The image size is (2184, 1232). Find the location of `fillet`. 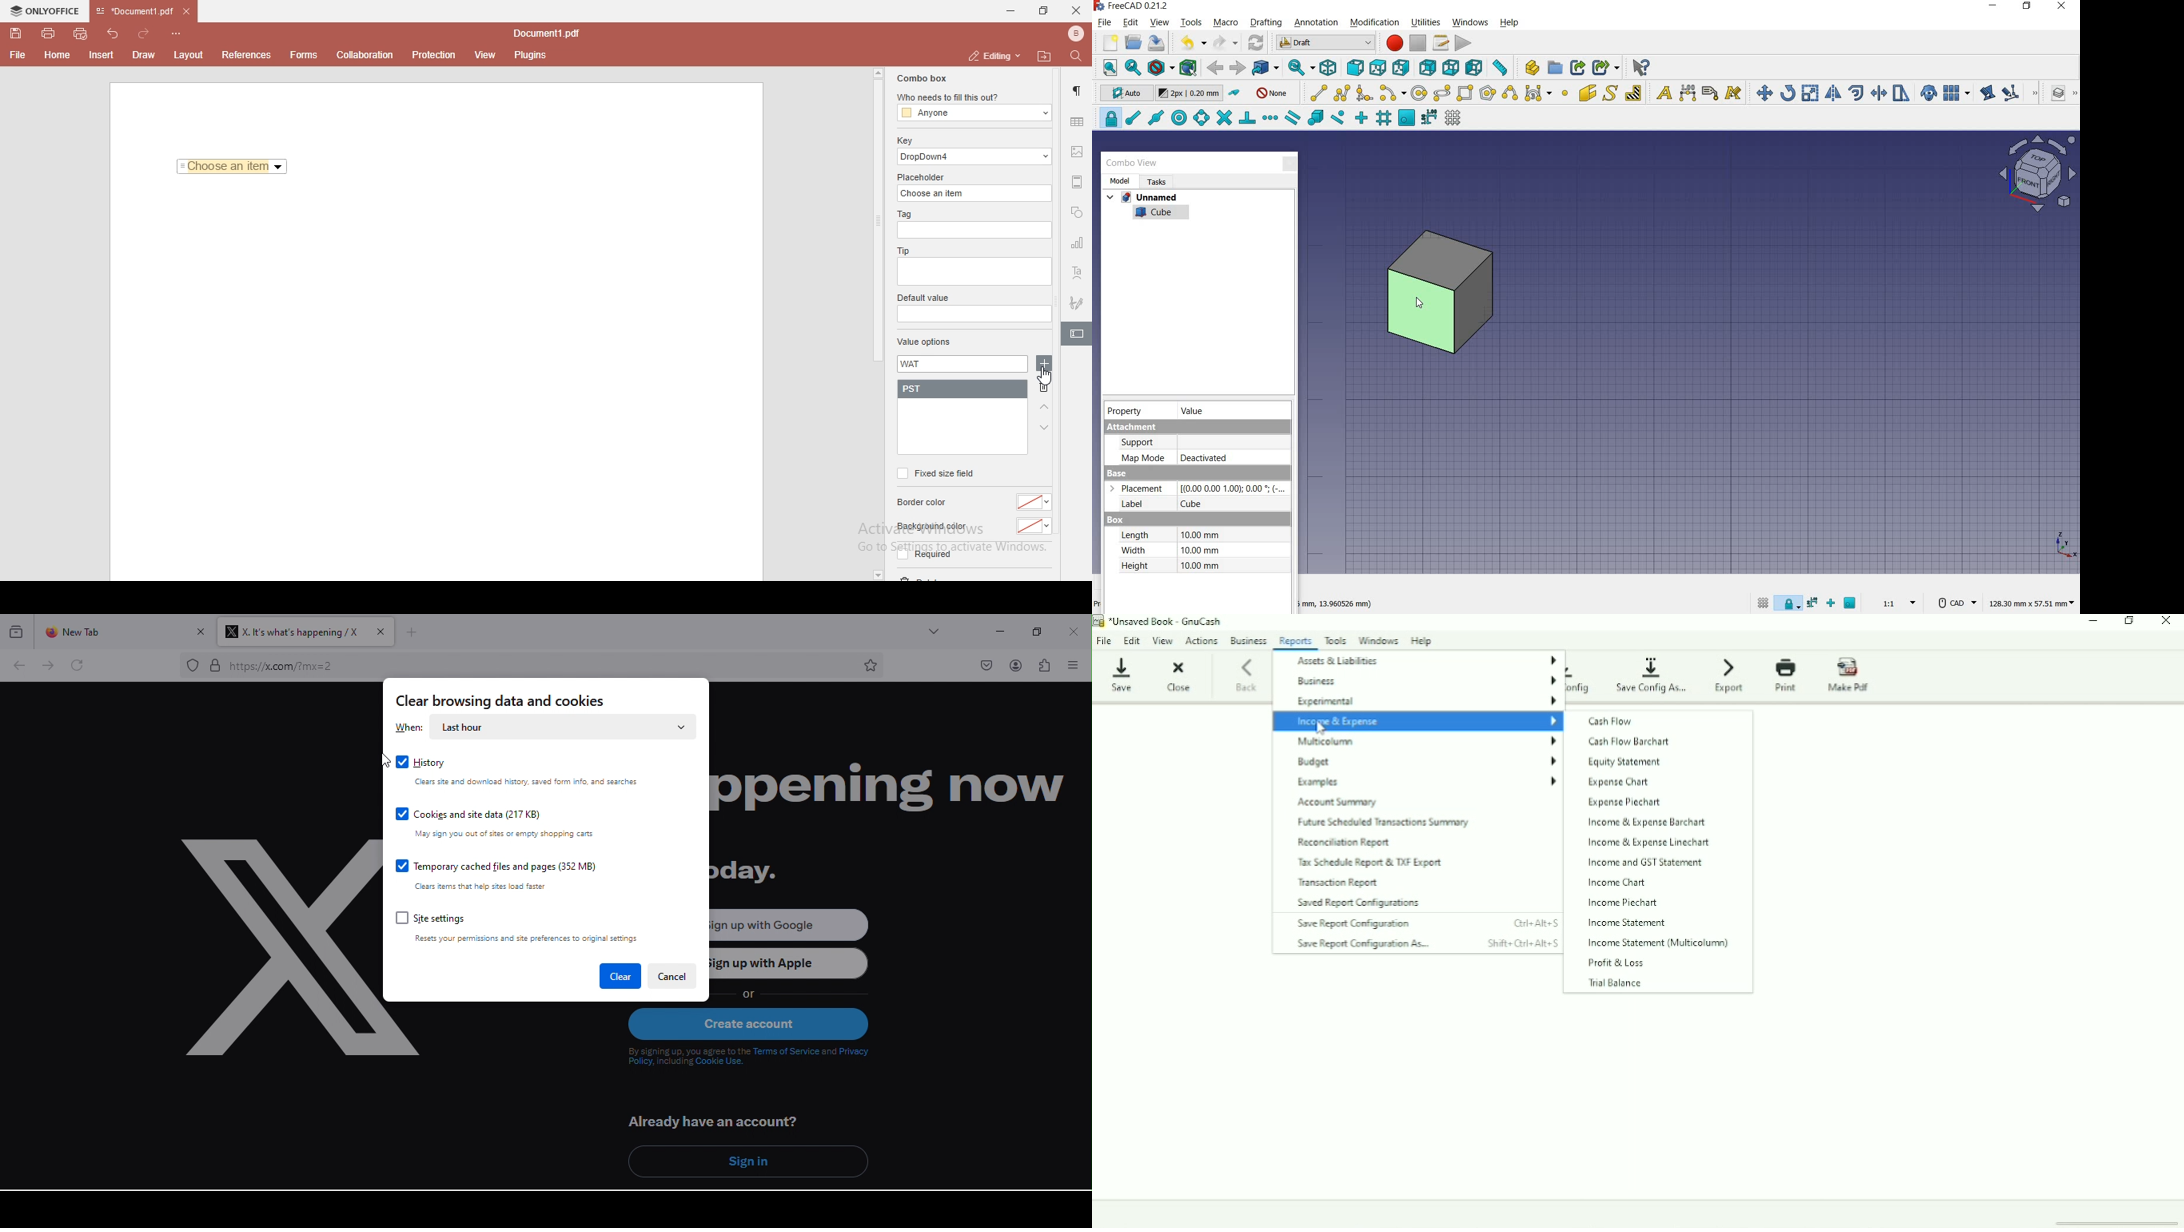

fillet is located at coordinates (1364, 92).